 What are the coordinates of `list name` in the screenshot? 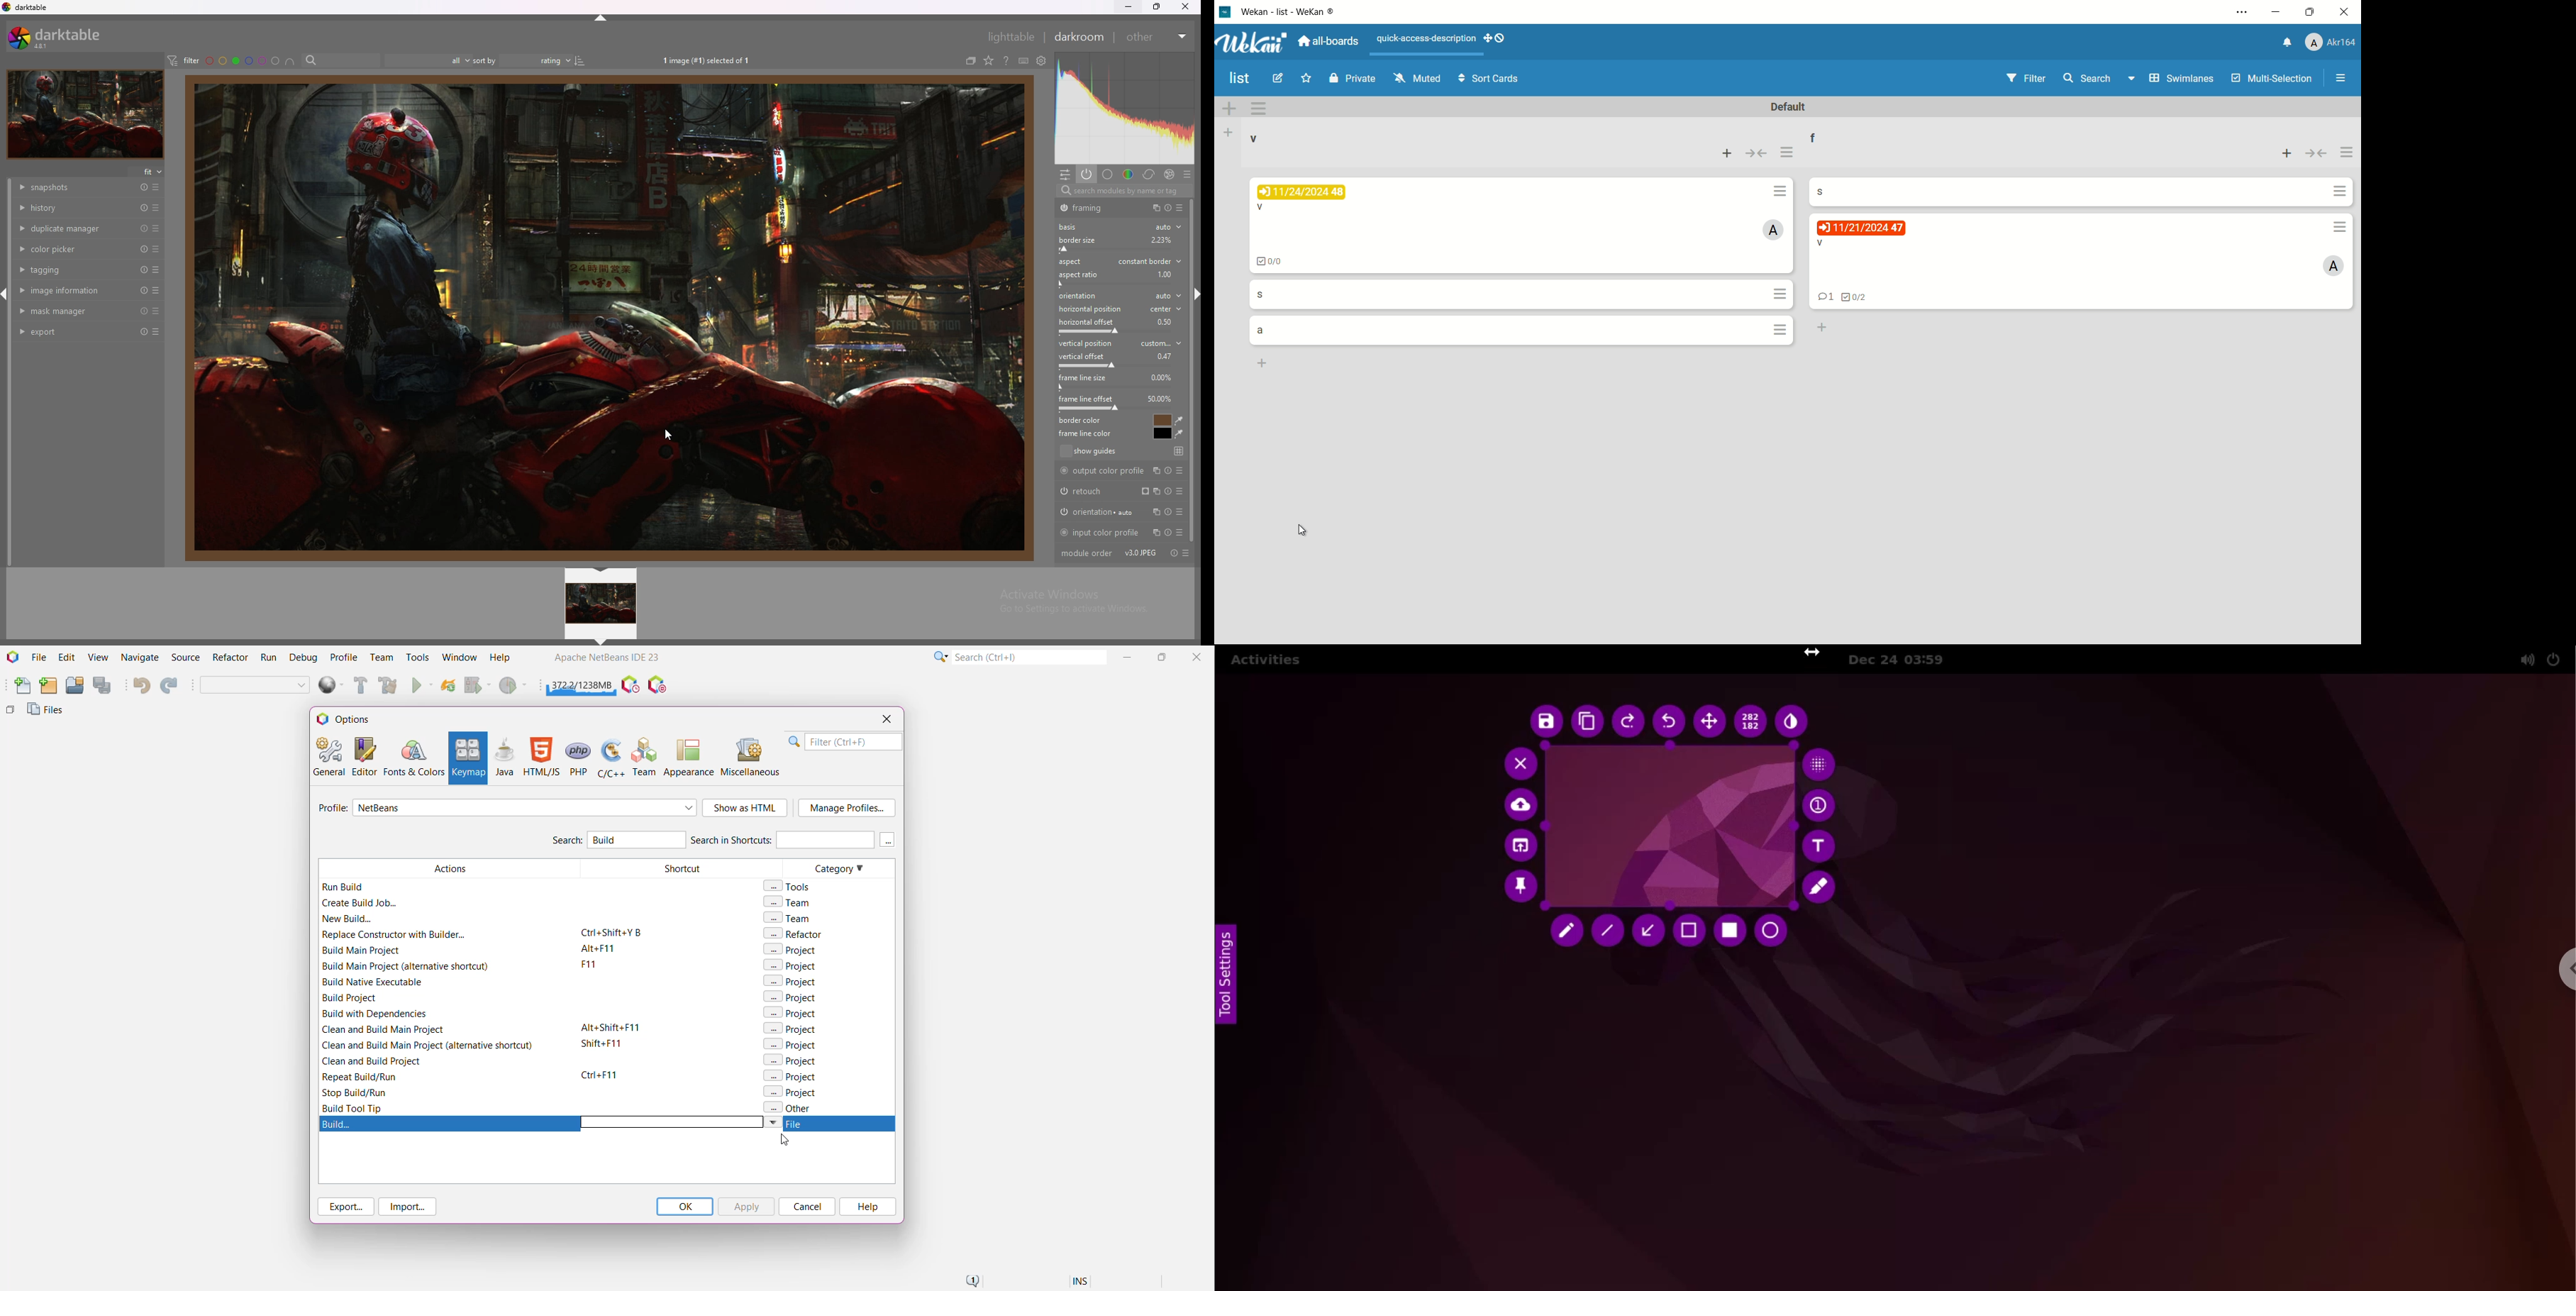 It's located at (1821, 136).